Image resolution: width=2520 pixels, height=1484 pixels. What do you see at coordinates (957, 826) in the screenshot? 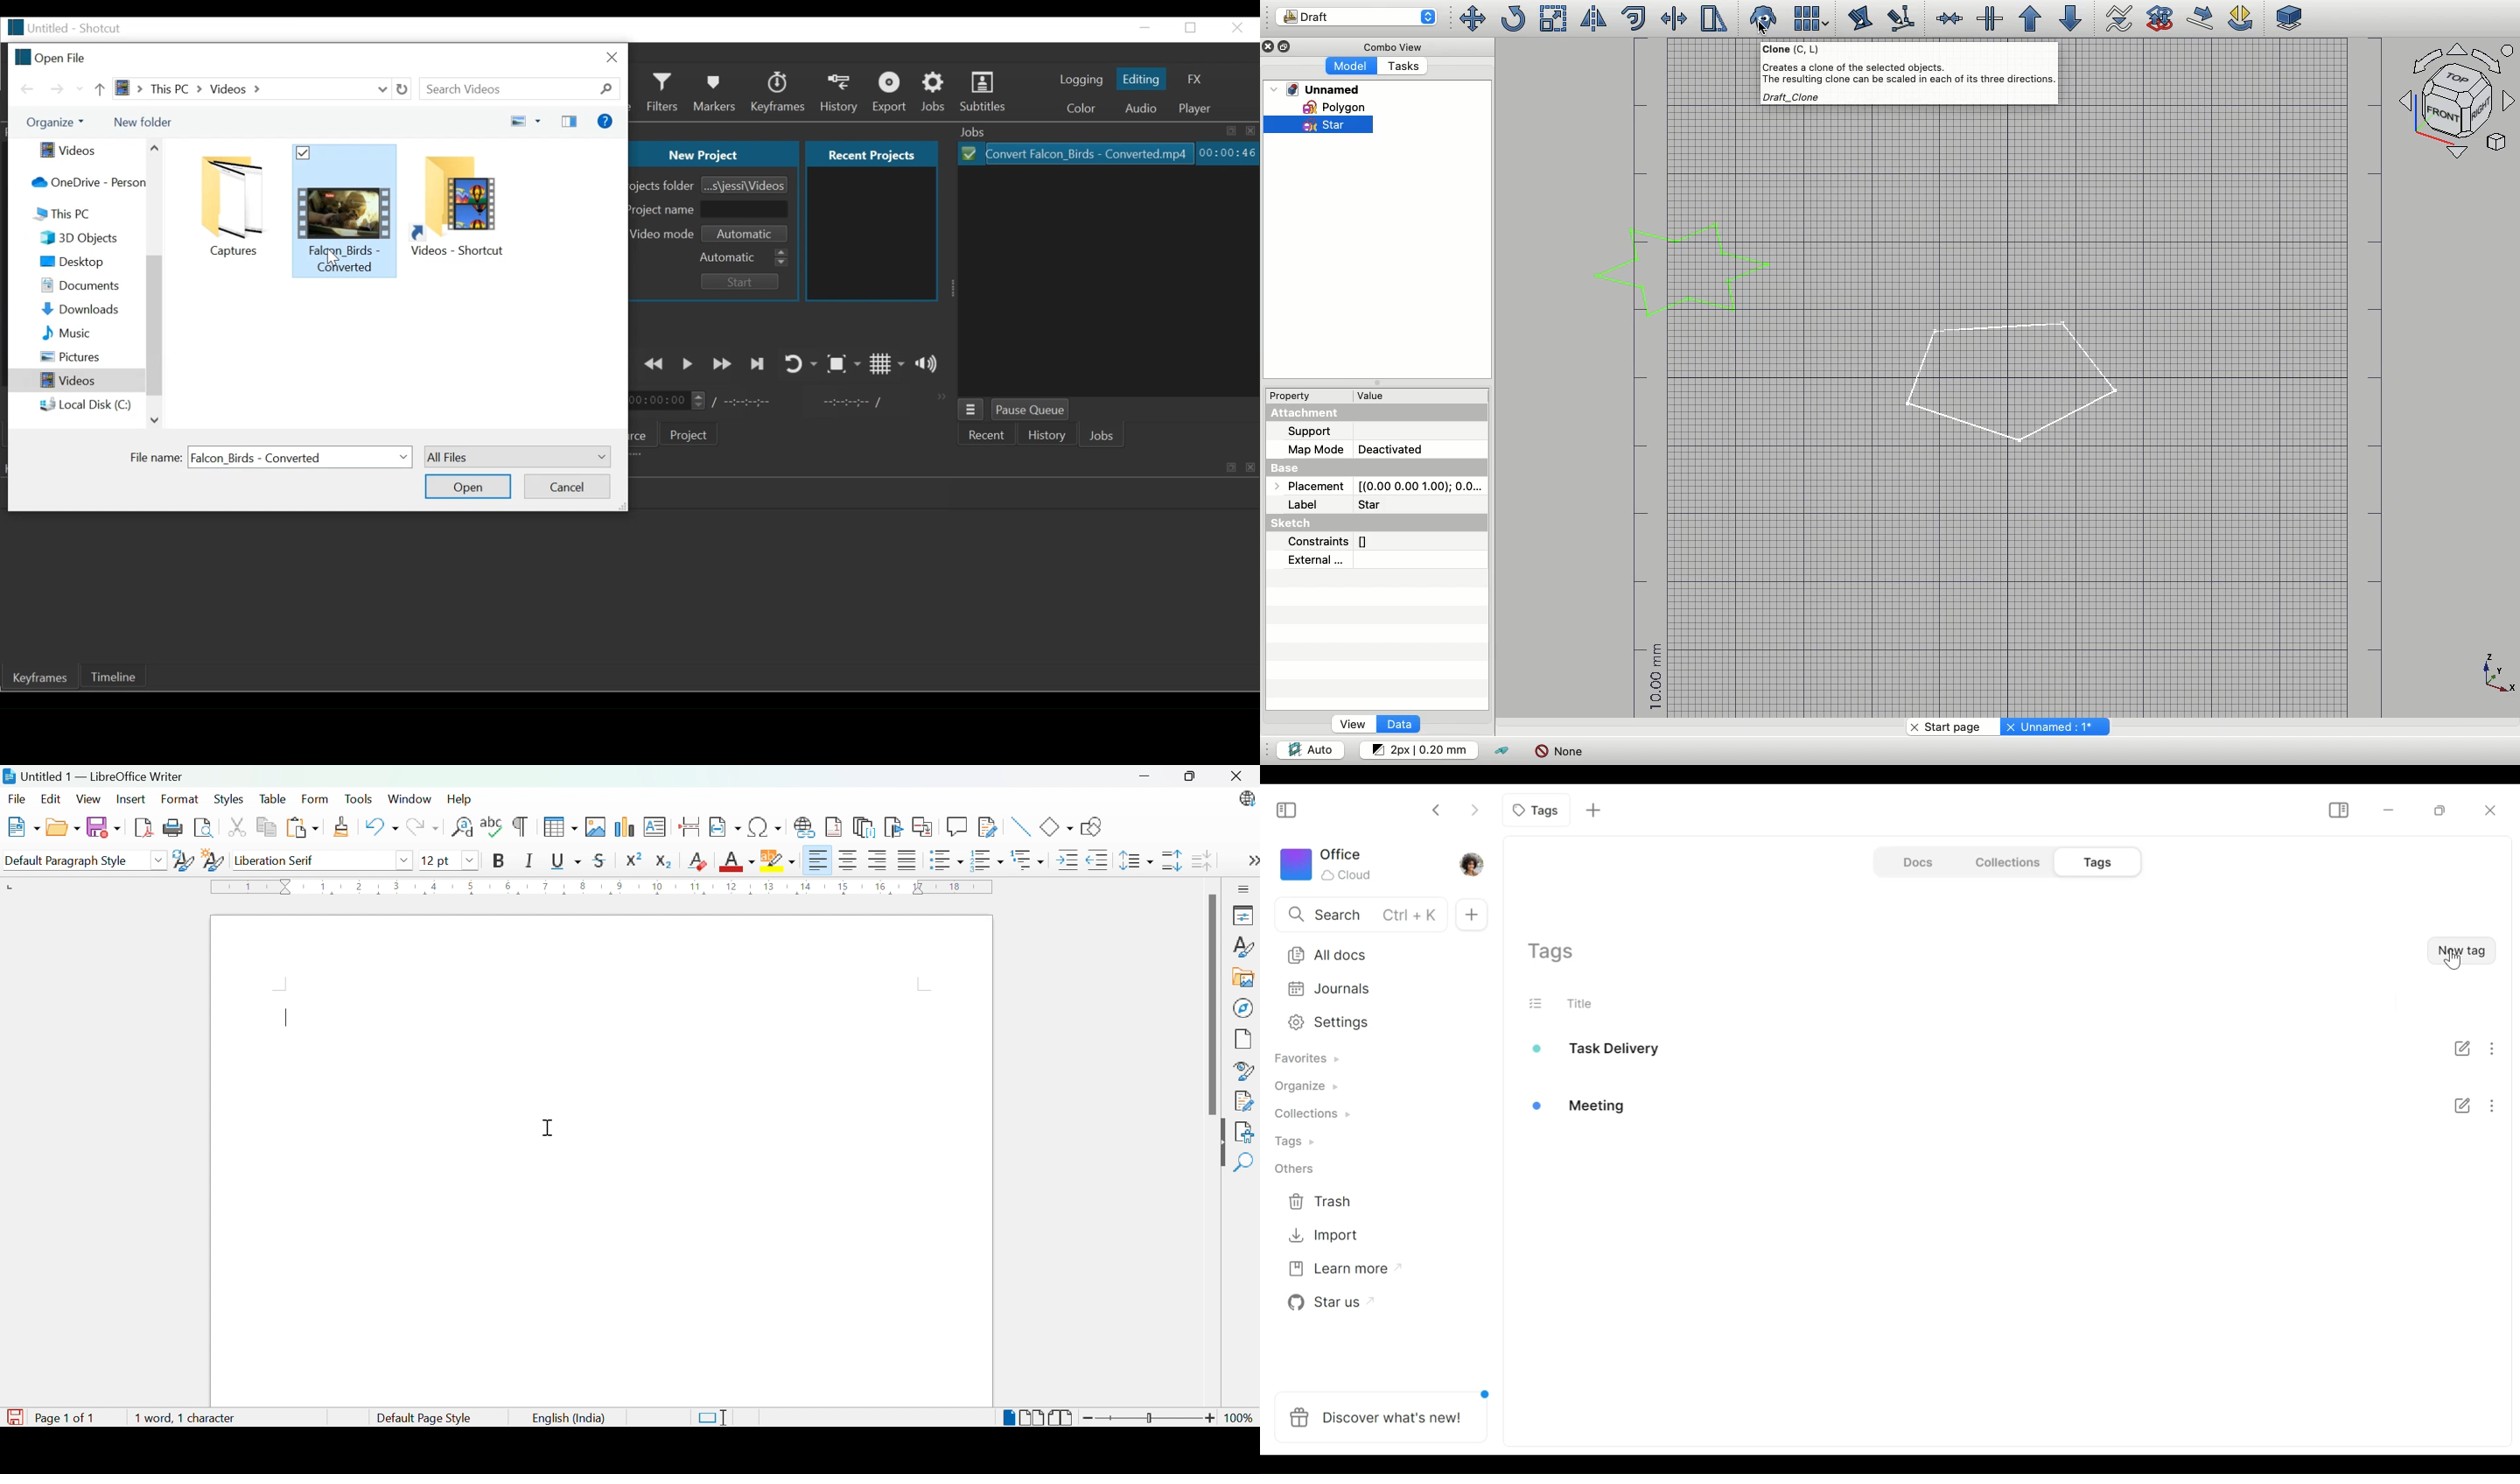
I see `Insert coment` at bounding box center [957, 826].